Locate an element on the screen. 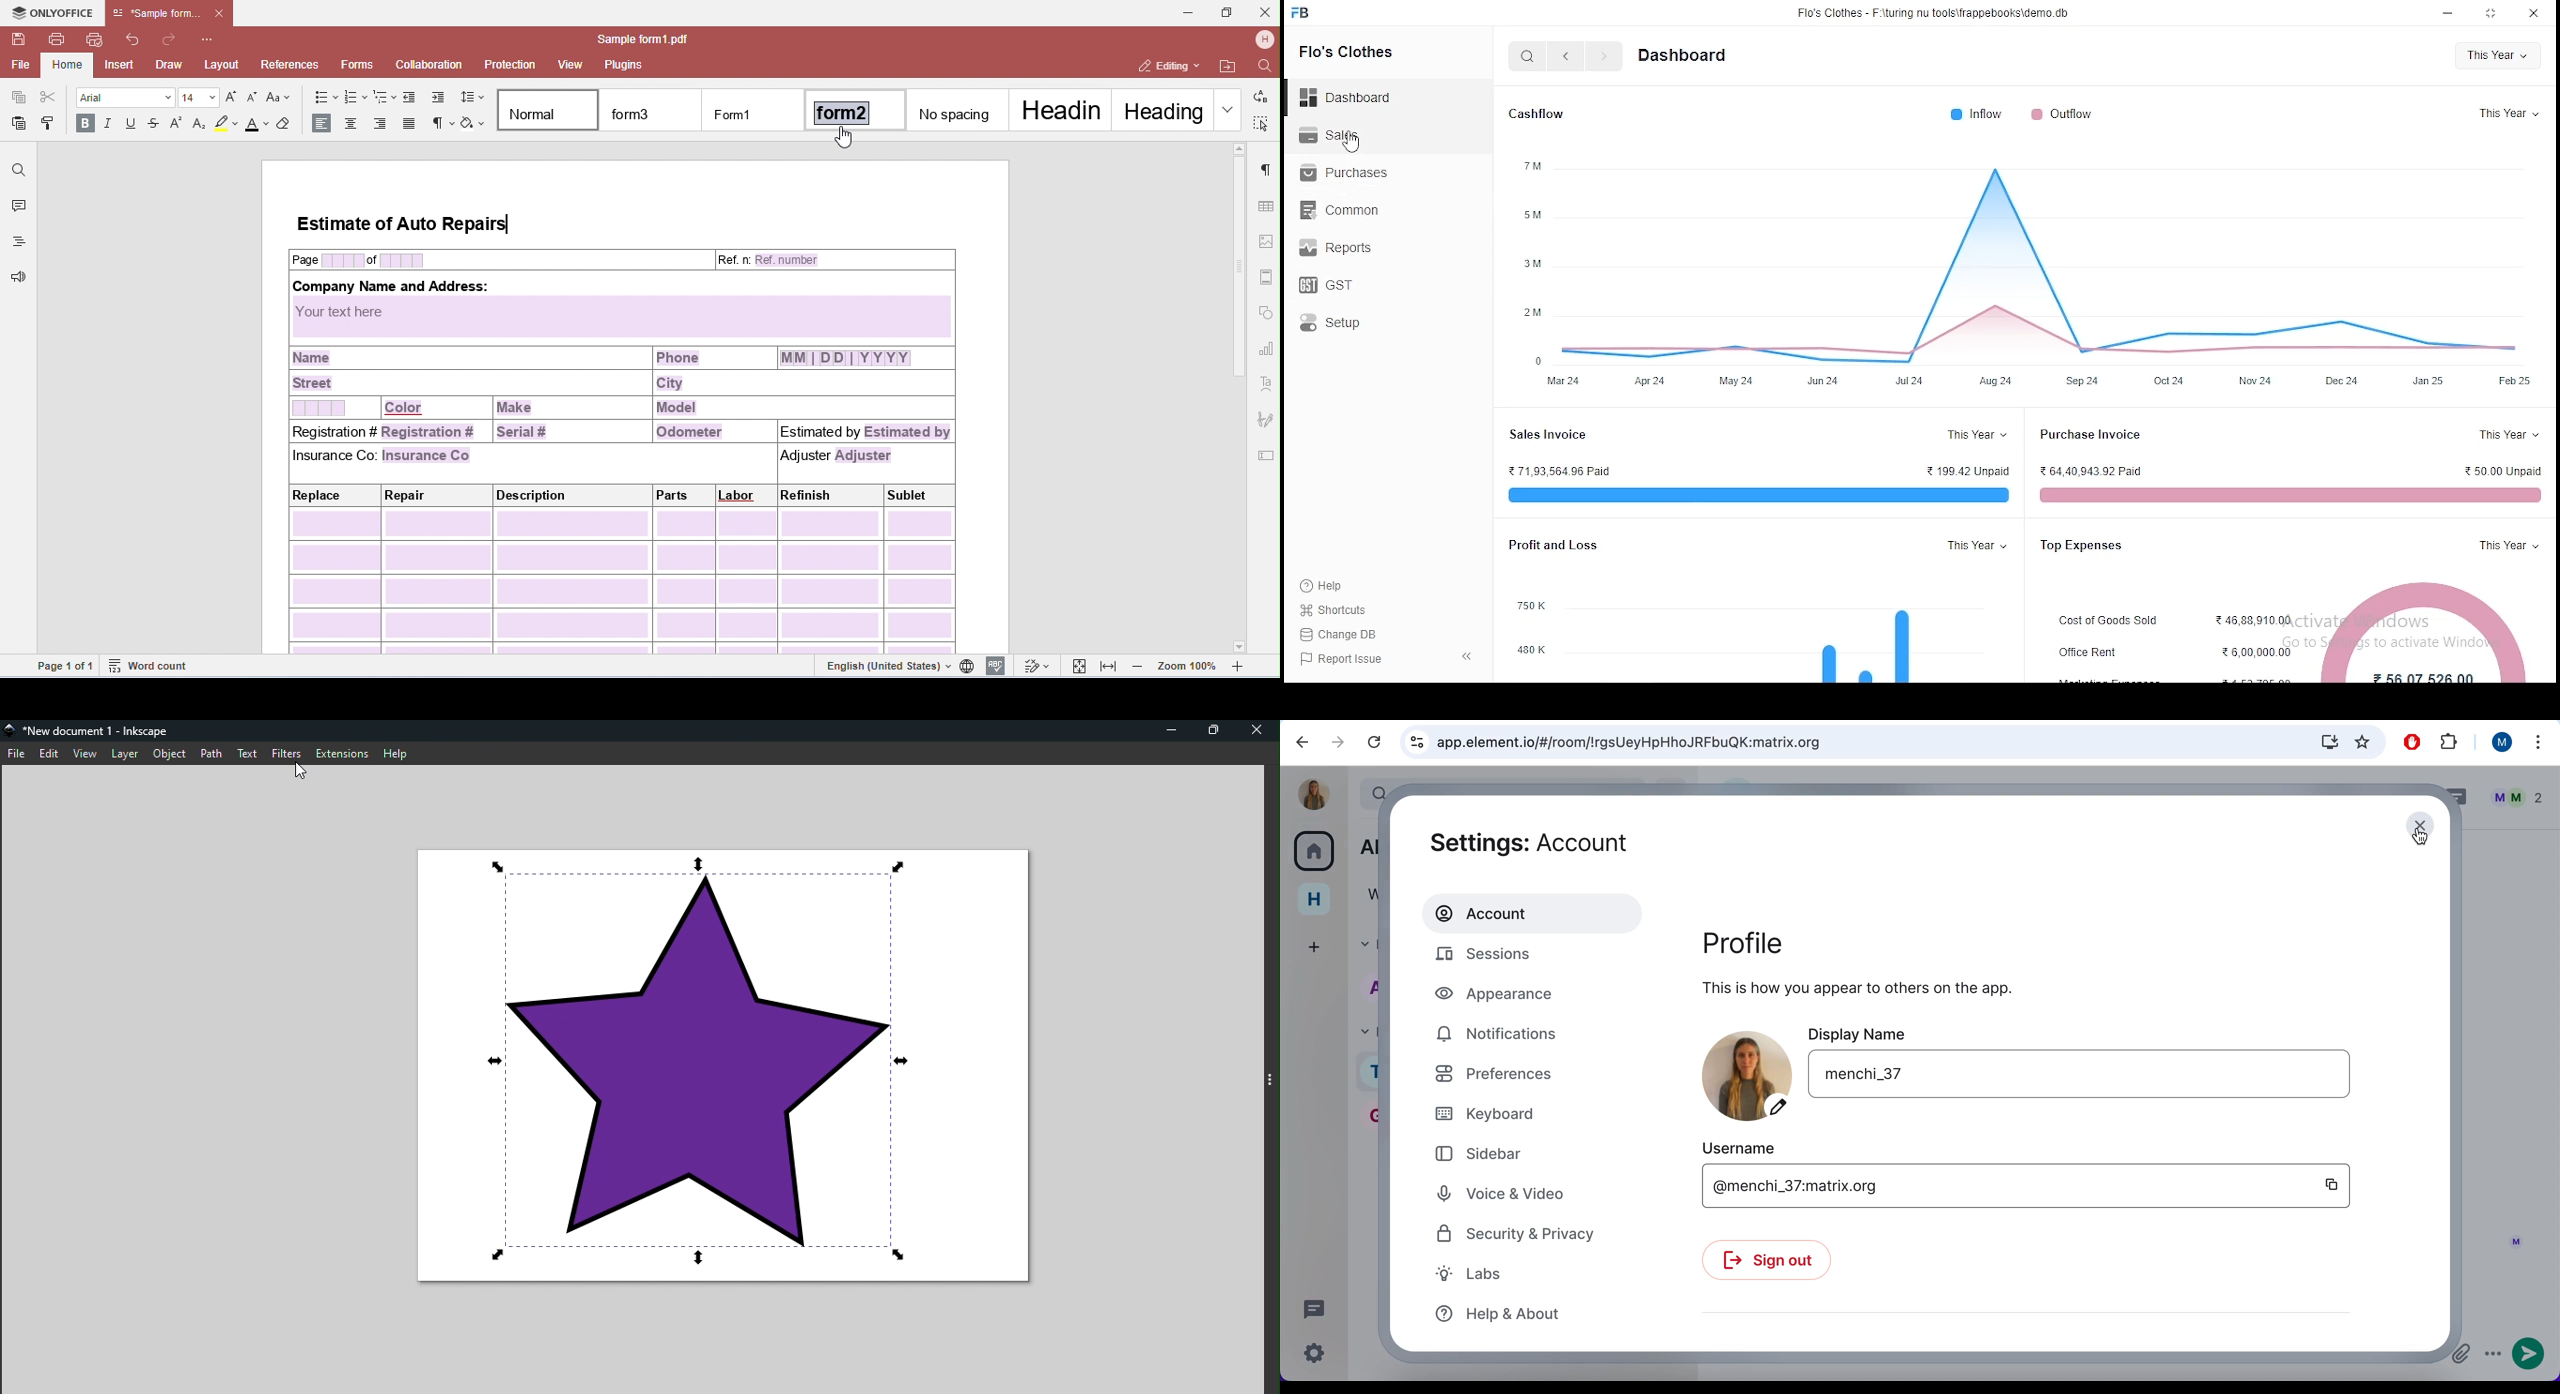  sales is located at coordinates (1331, 135).